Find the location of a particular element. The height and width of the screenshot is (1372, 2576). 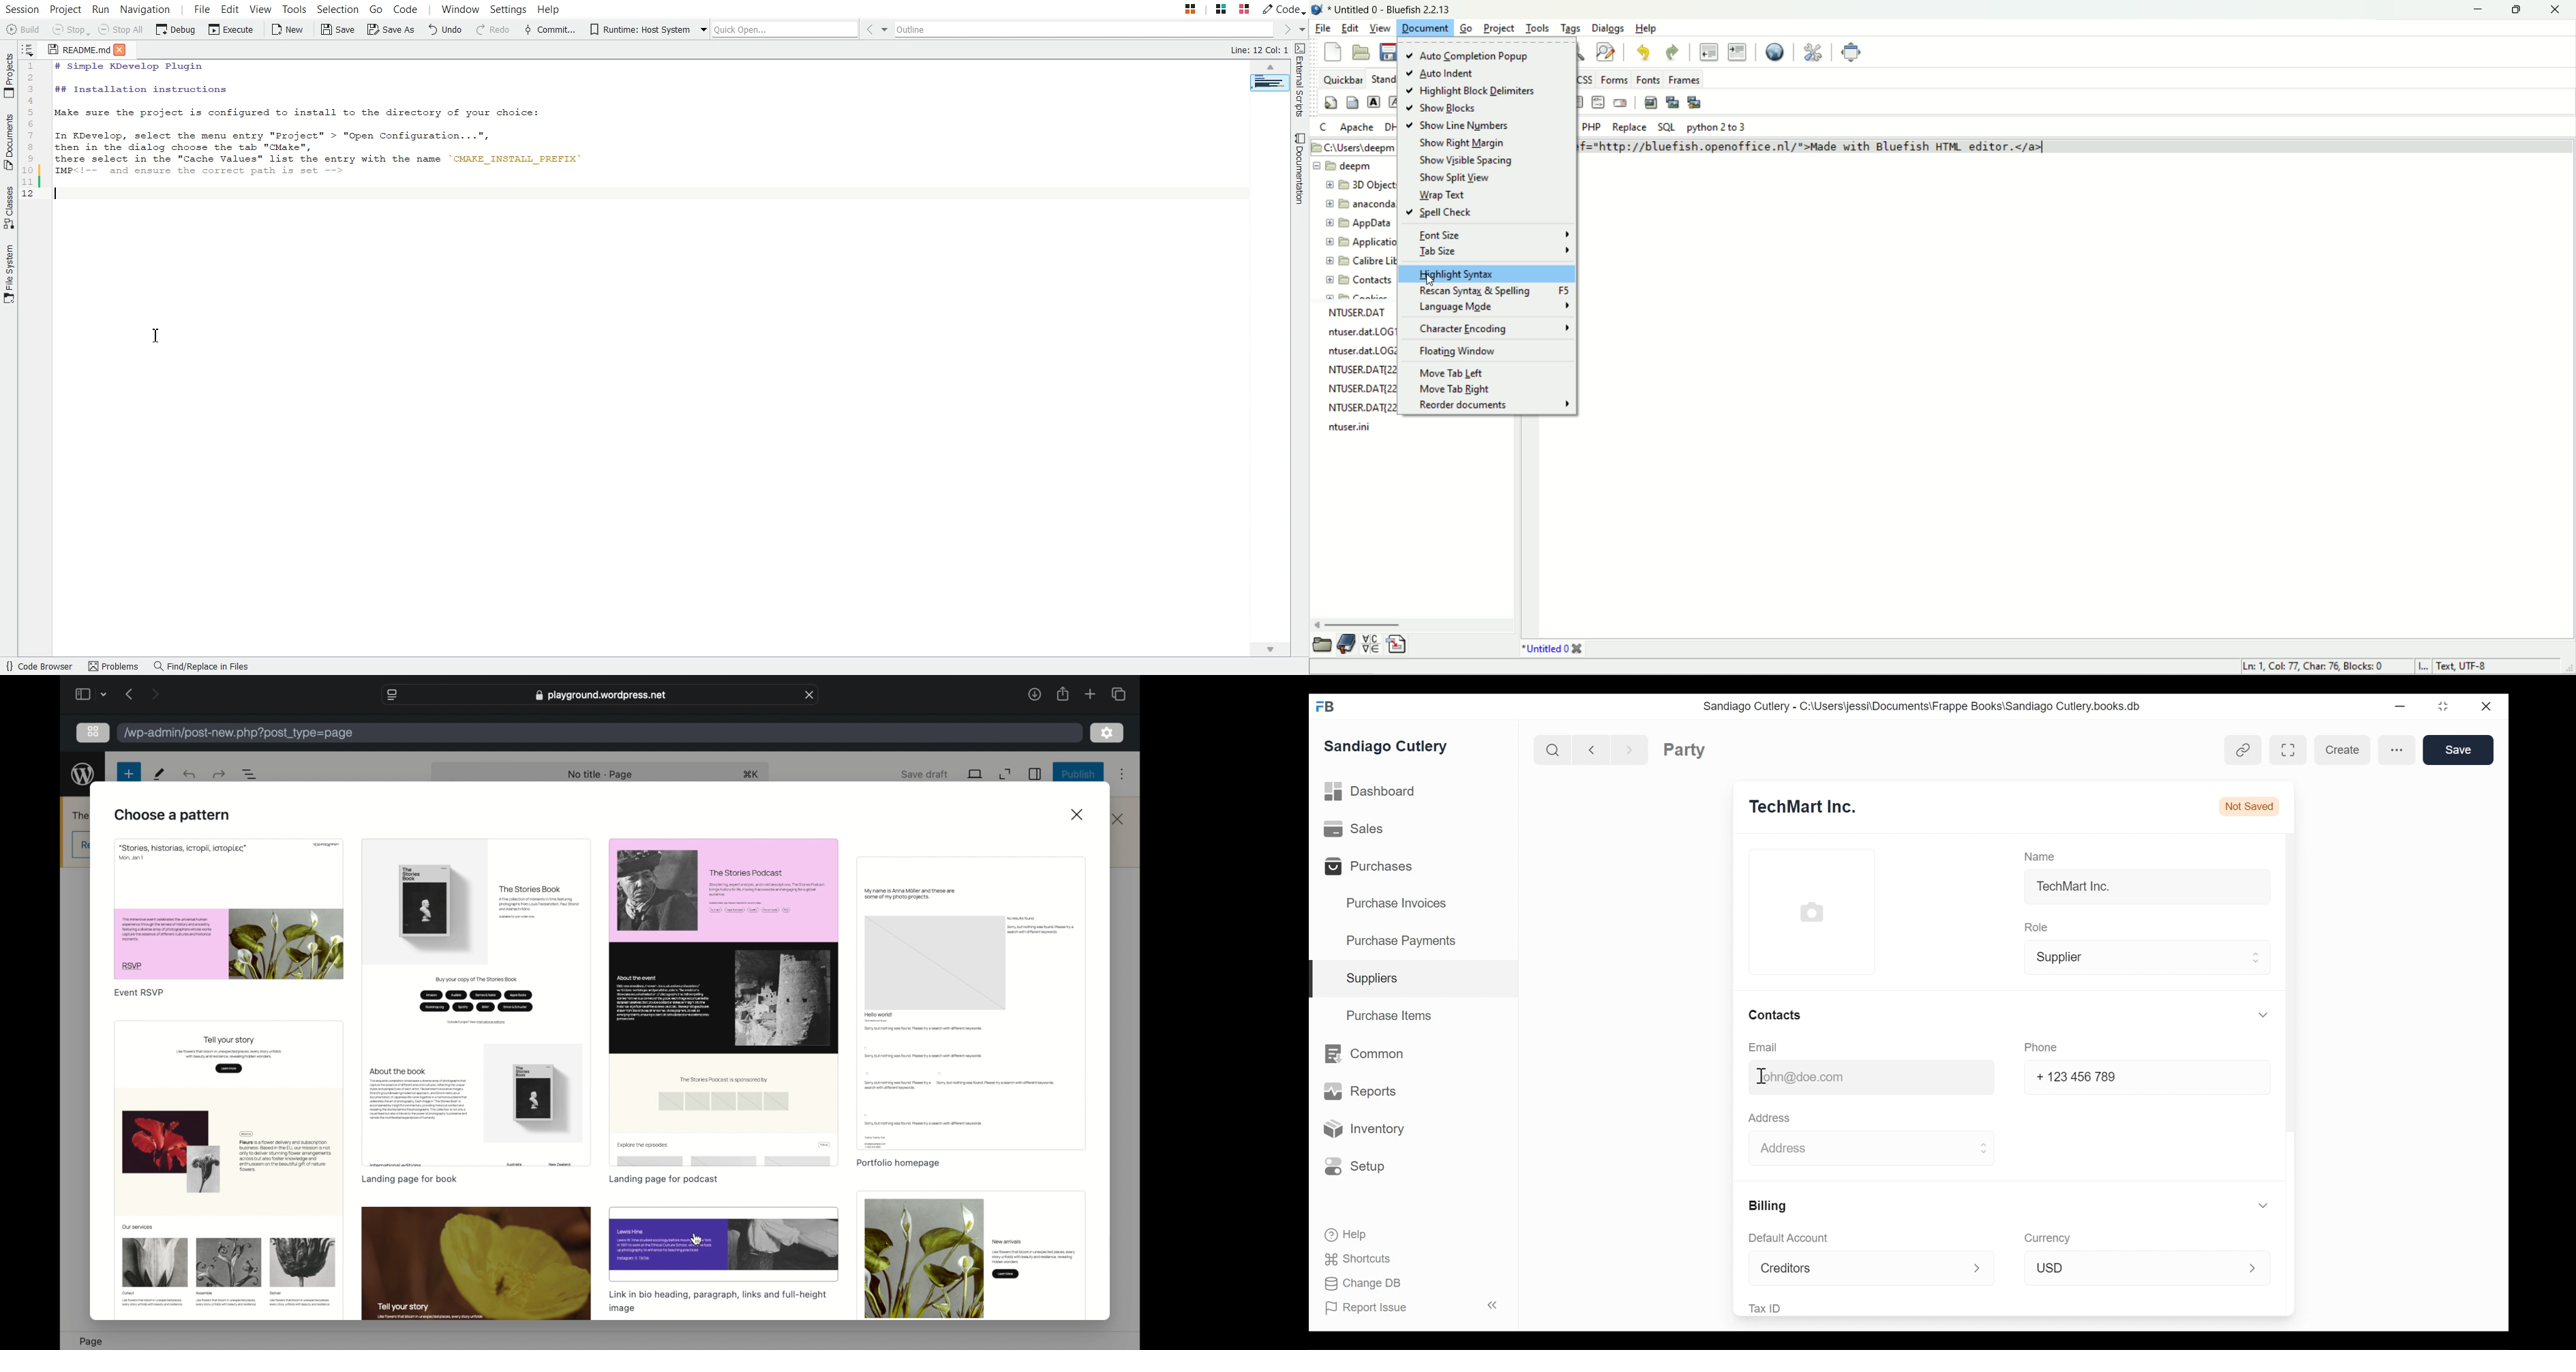

event rsvp is located at coordinates (139, 992).